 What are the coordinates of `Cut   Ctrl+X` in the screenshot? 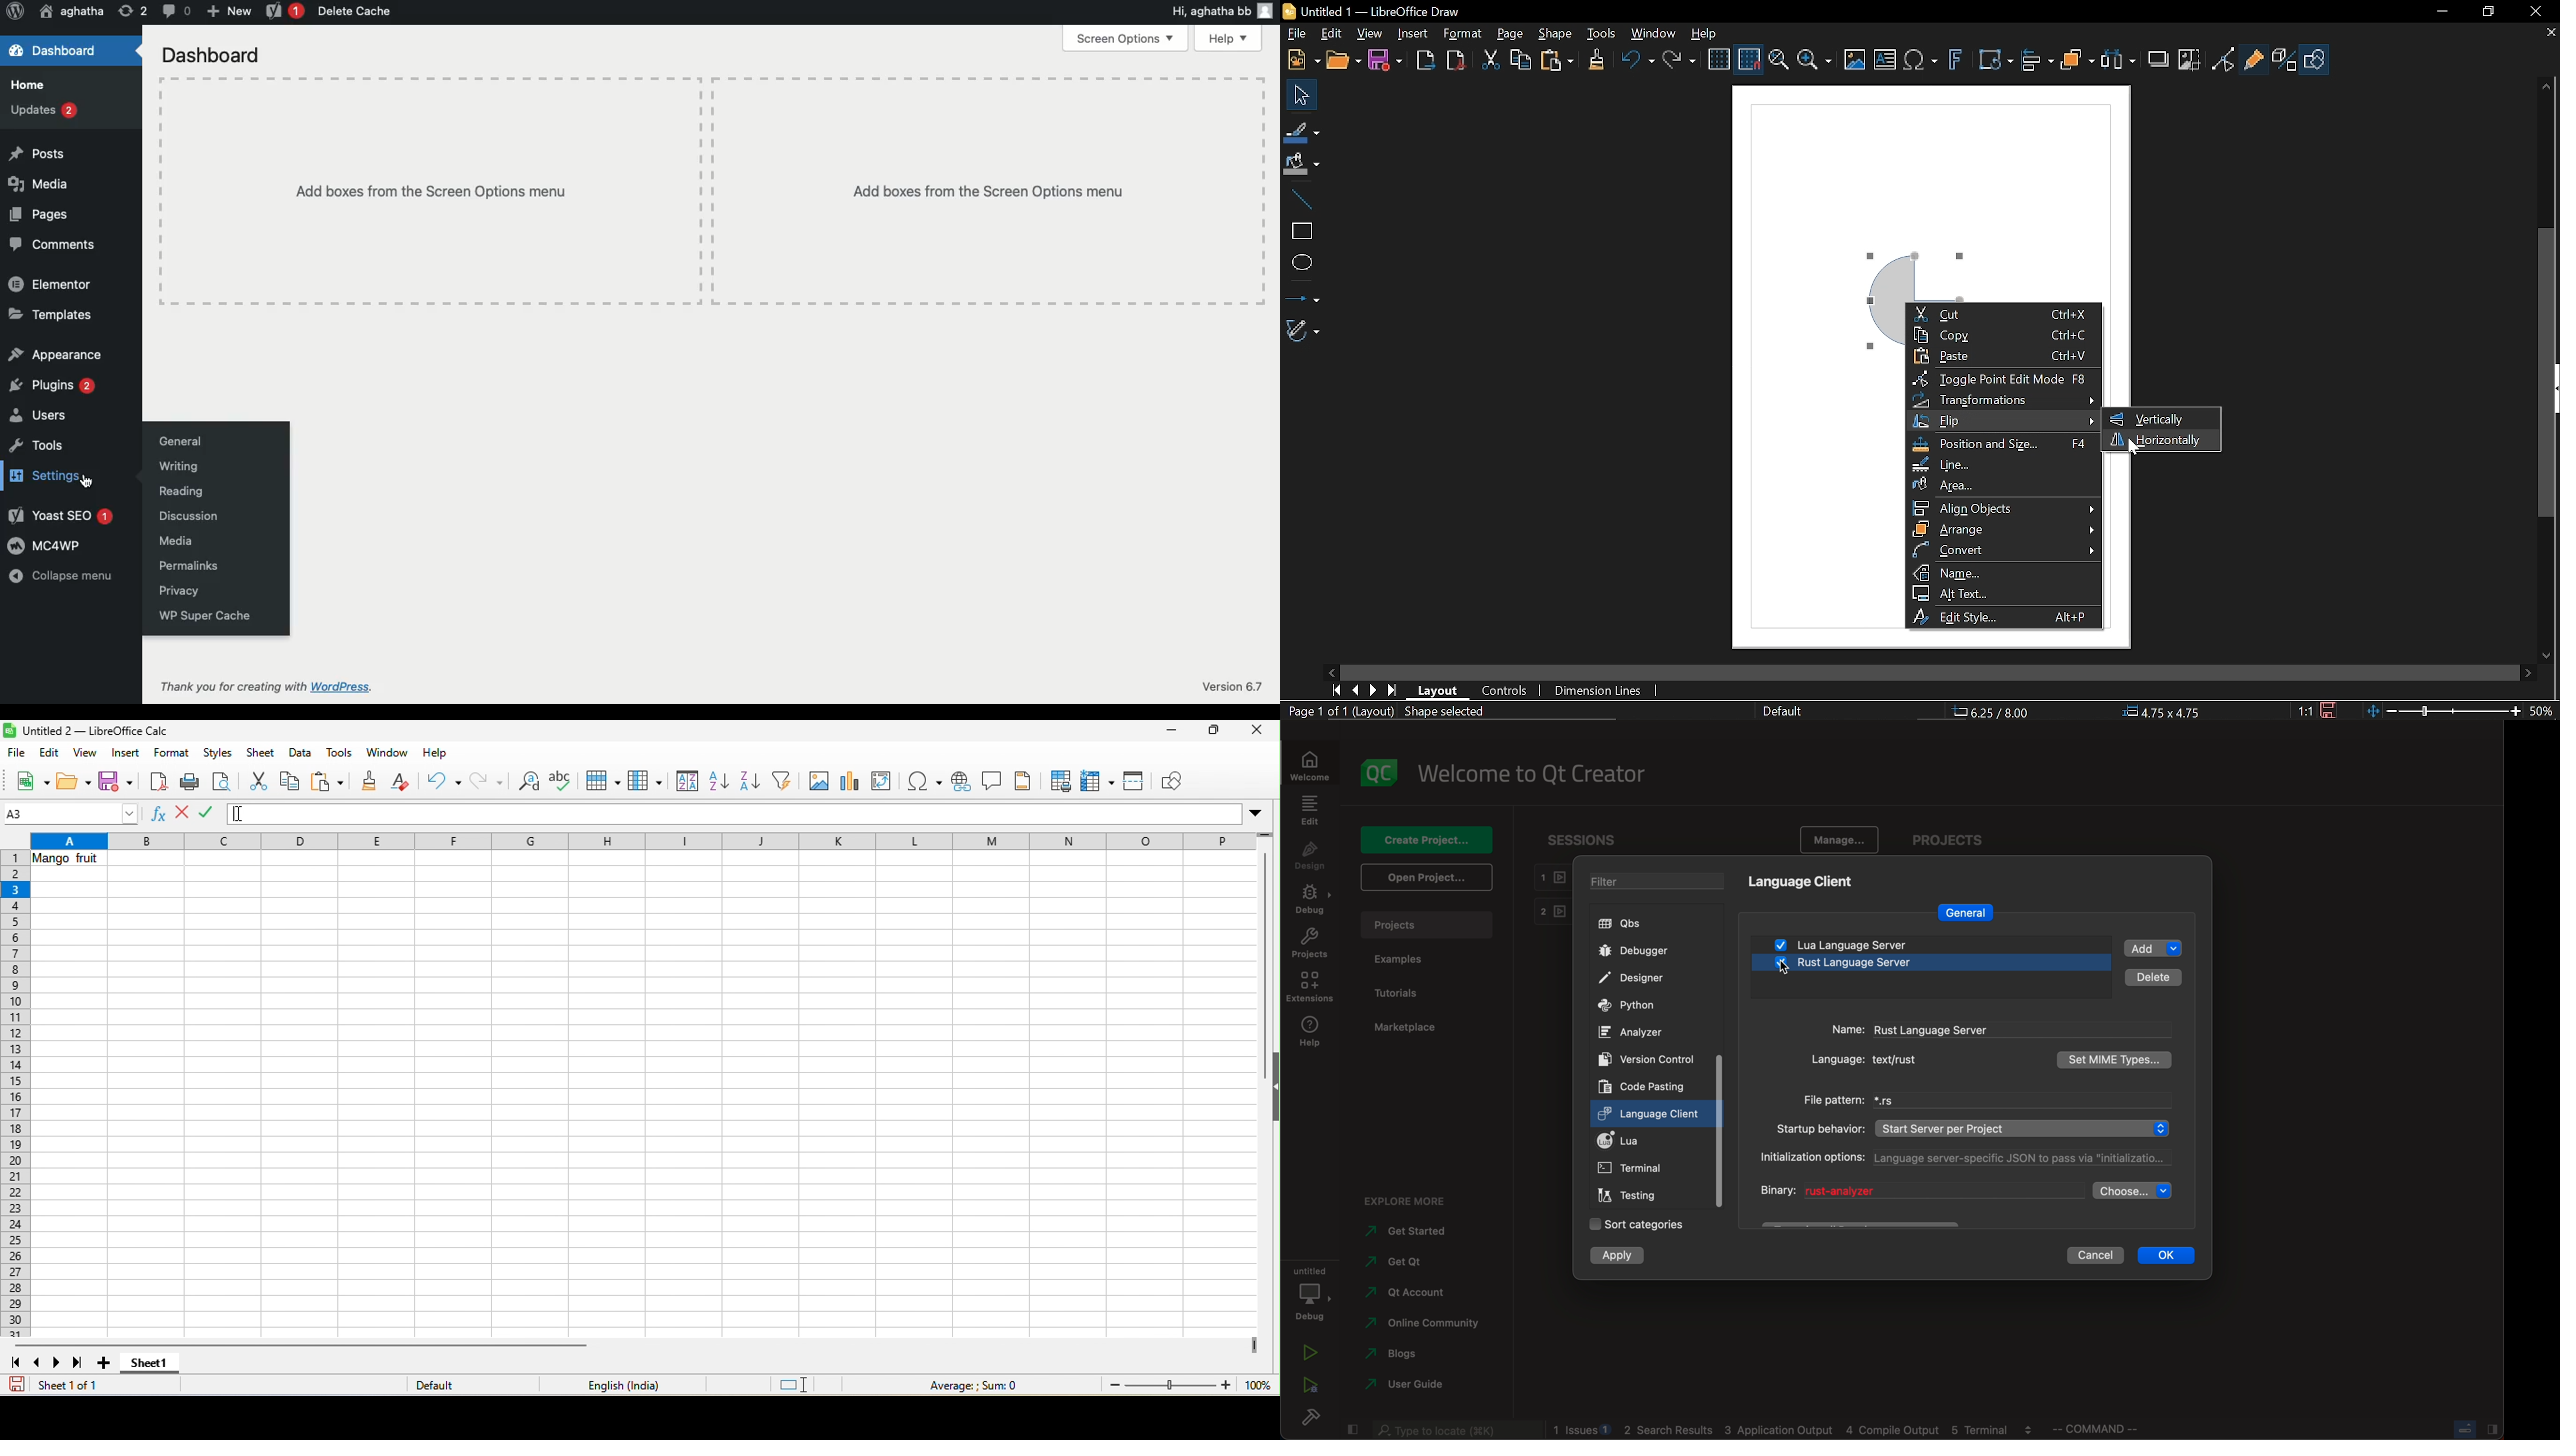 It's located at (2002, 314).